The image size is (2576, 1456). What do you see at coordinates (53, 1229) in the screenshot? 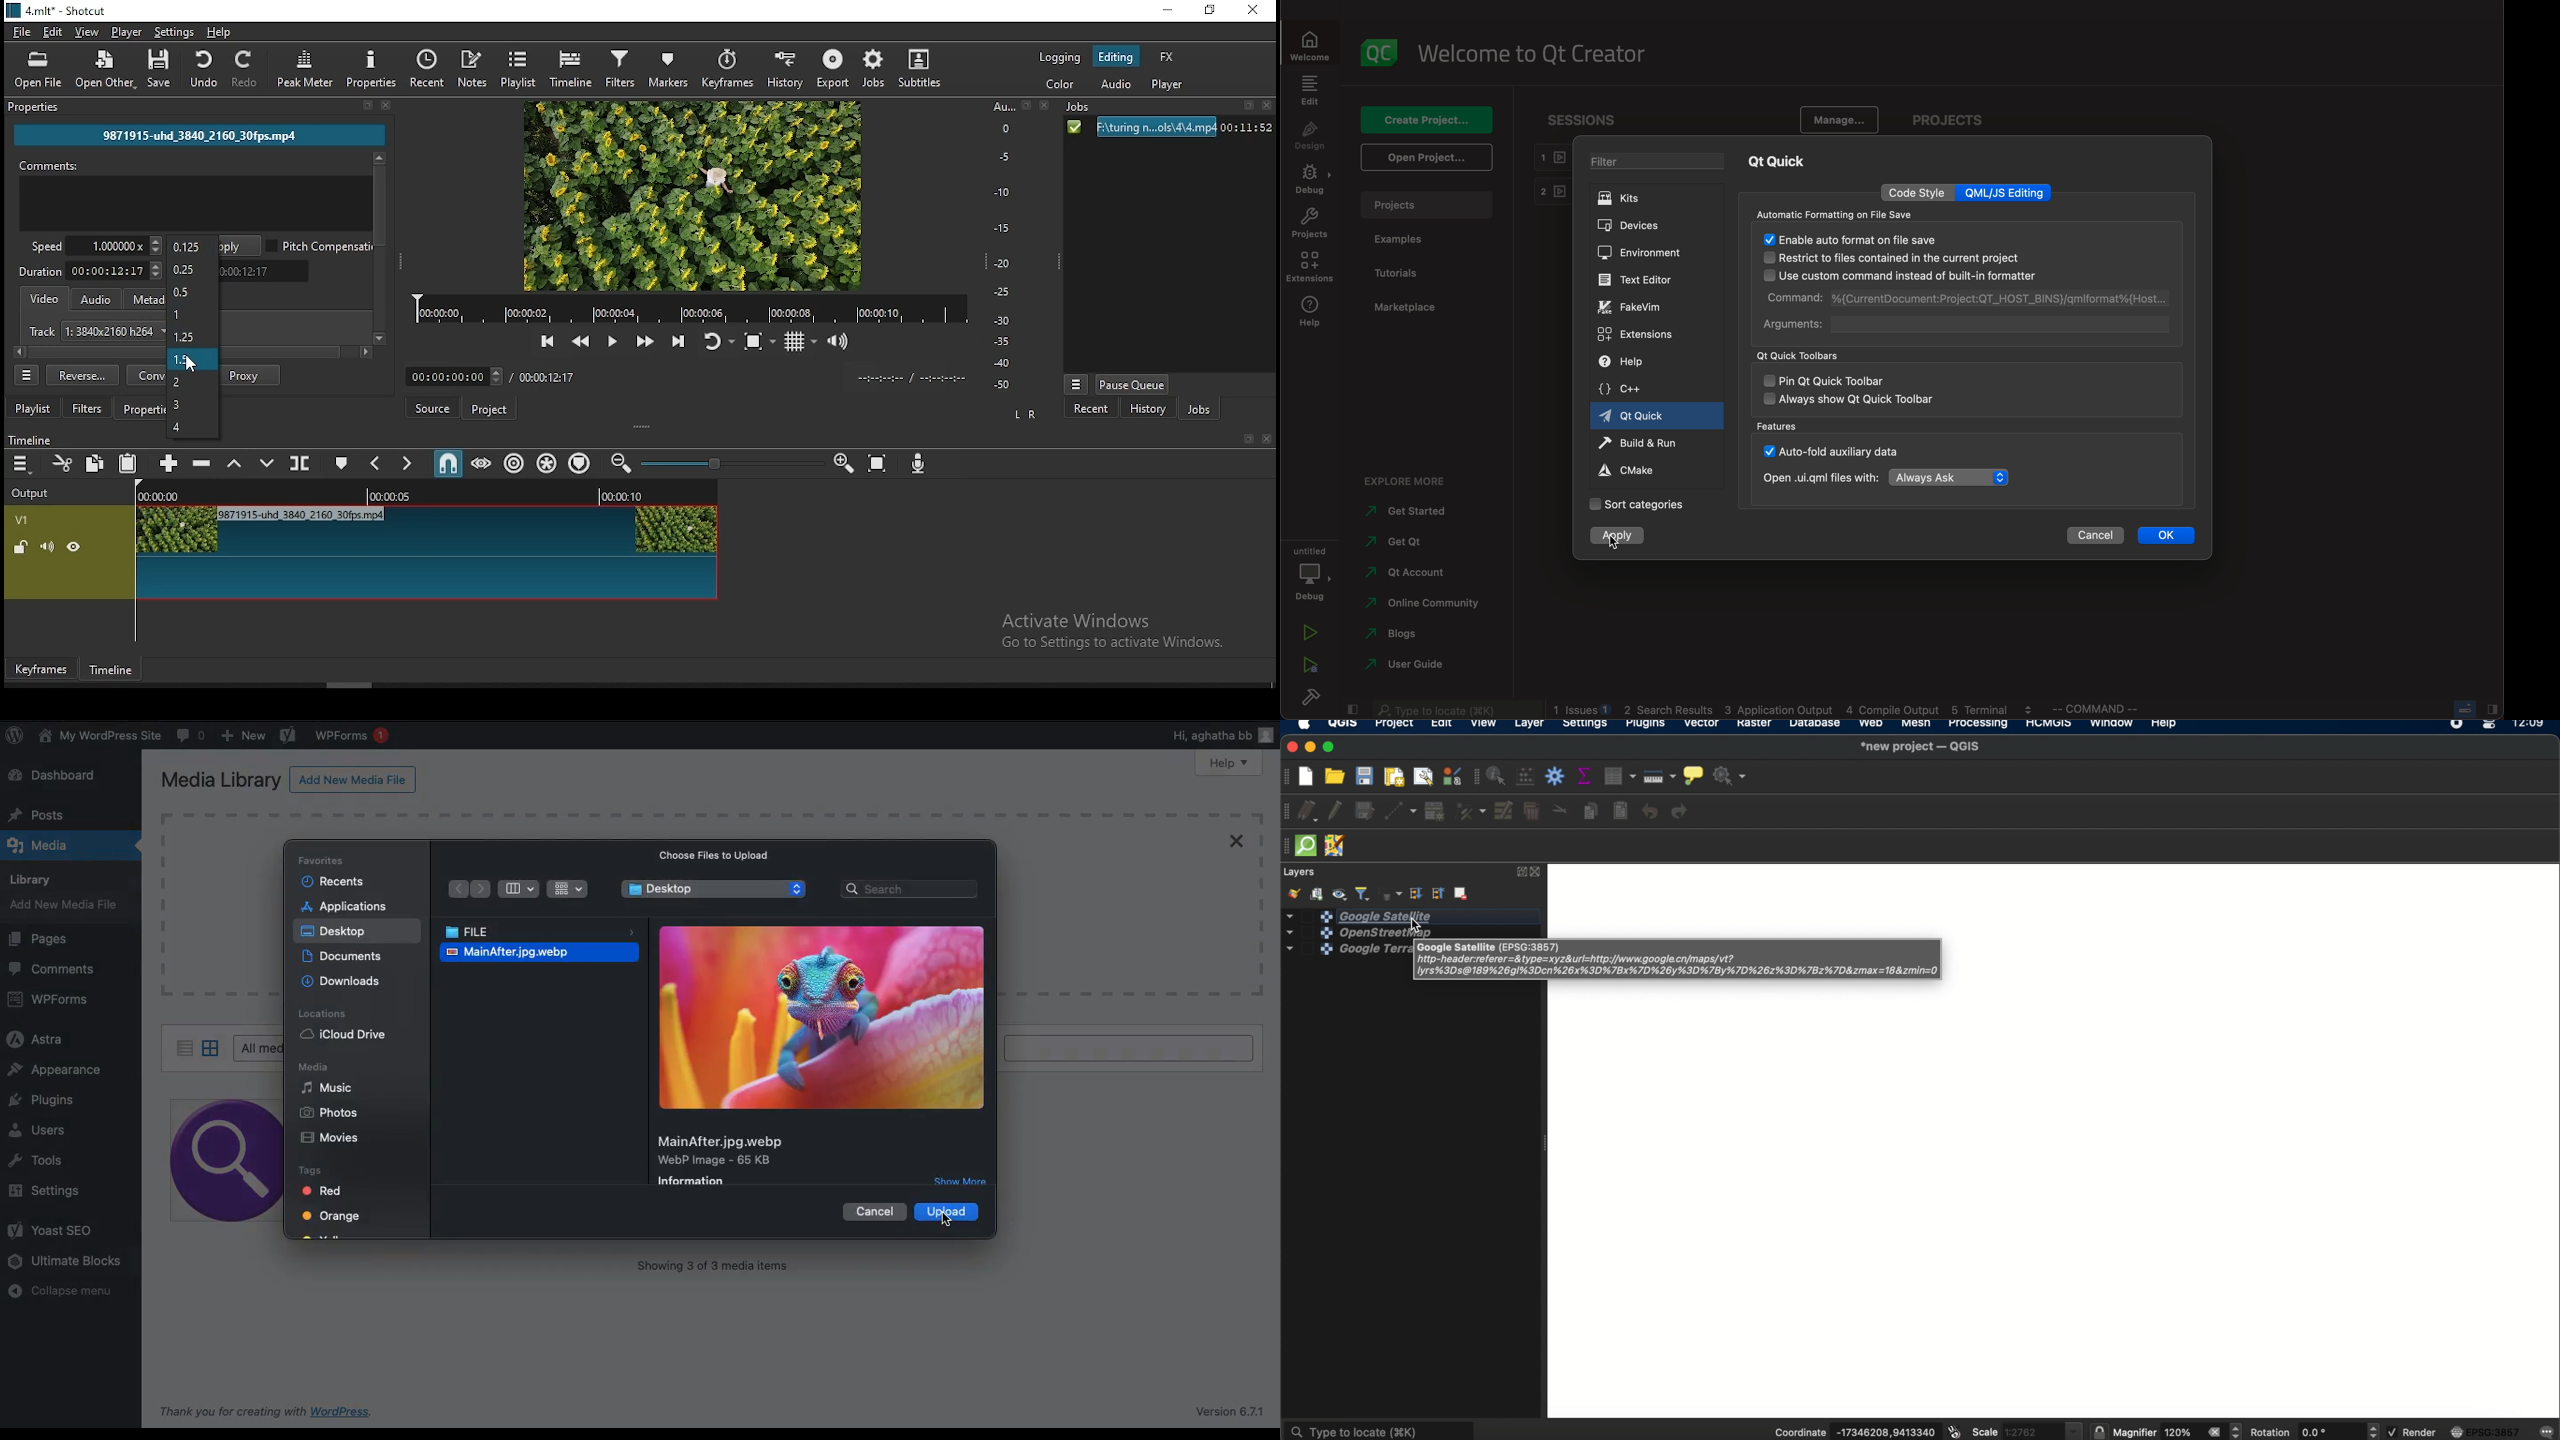
I see `Yoast SEO` at bounding box center [53, 1229].